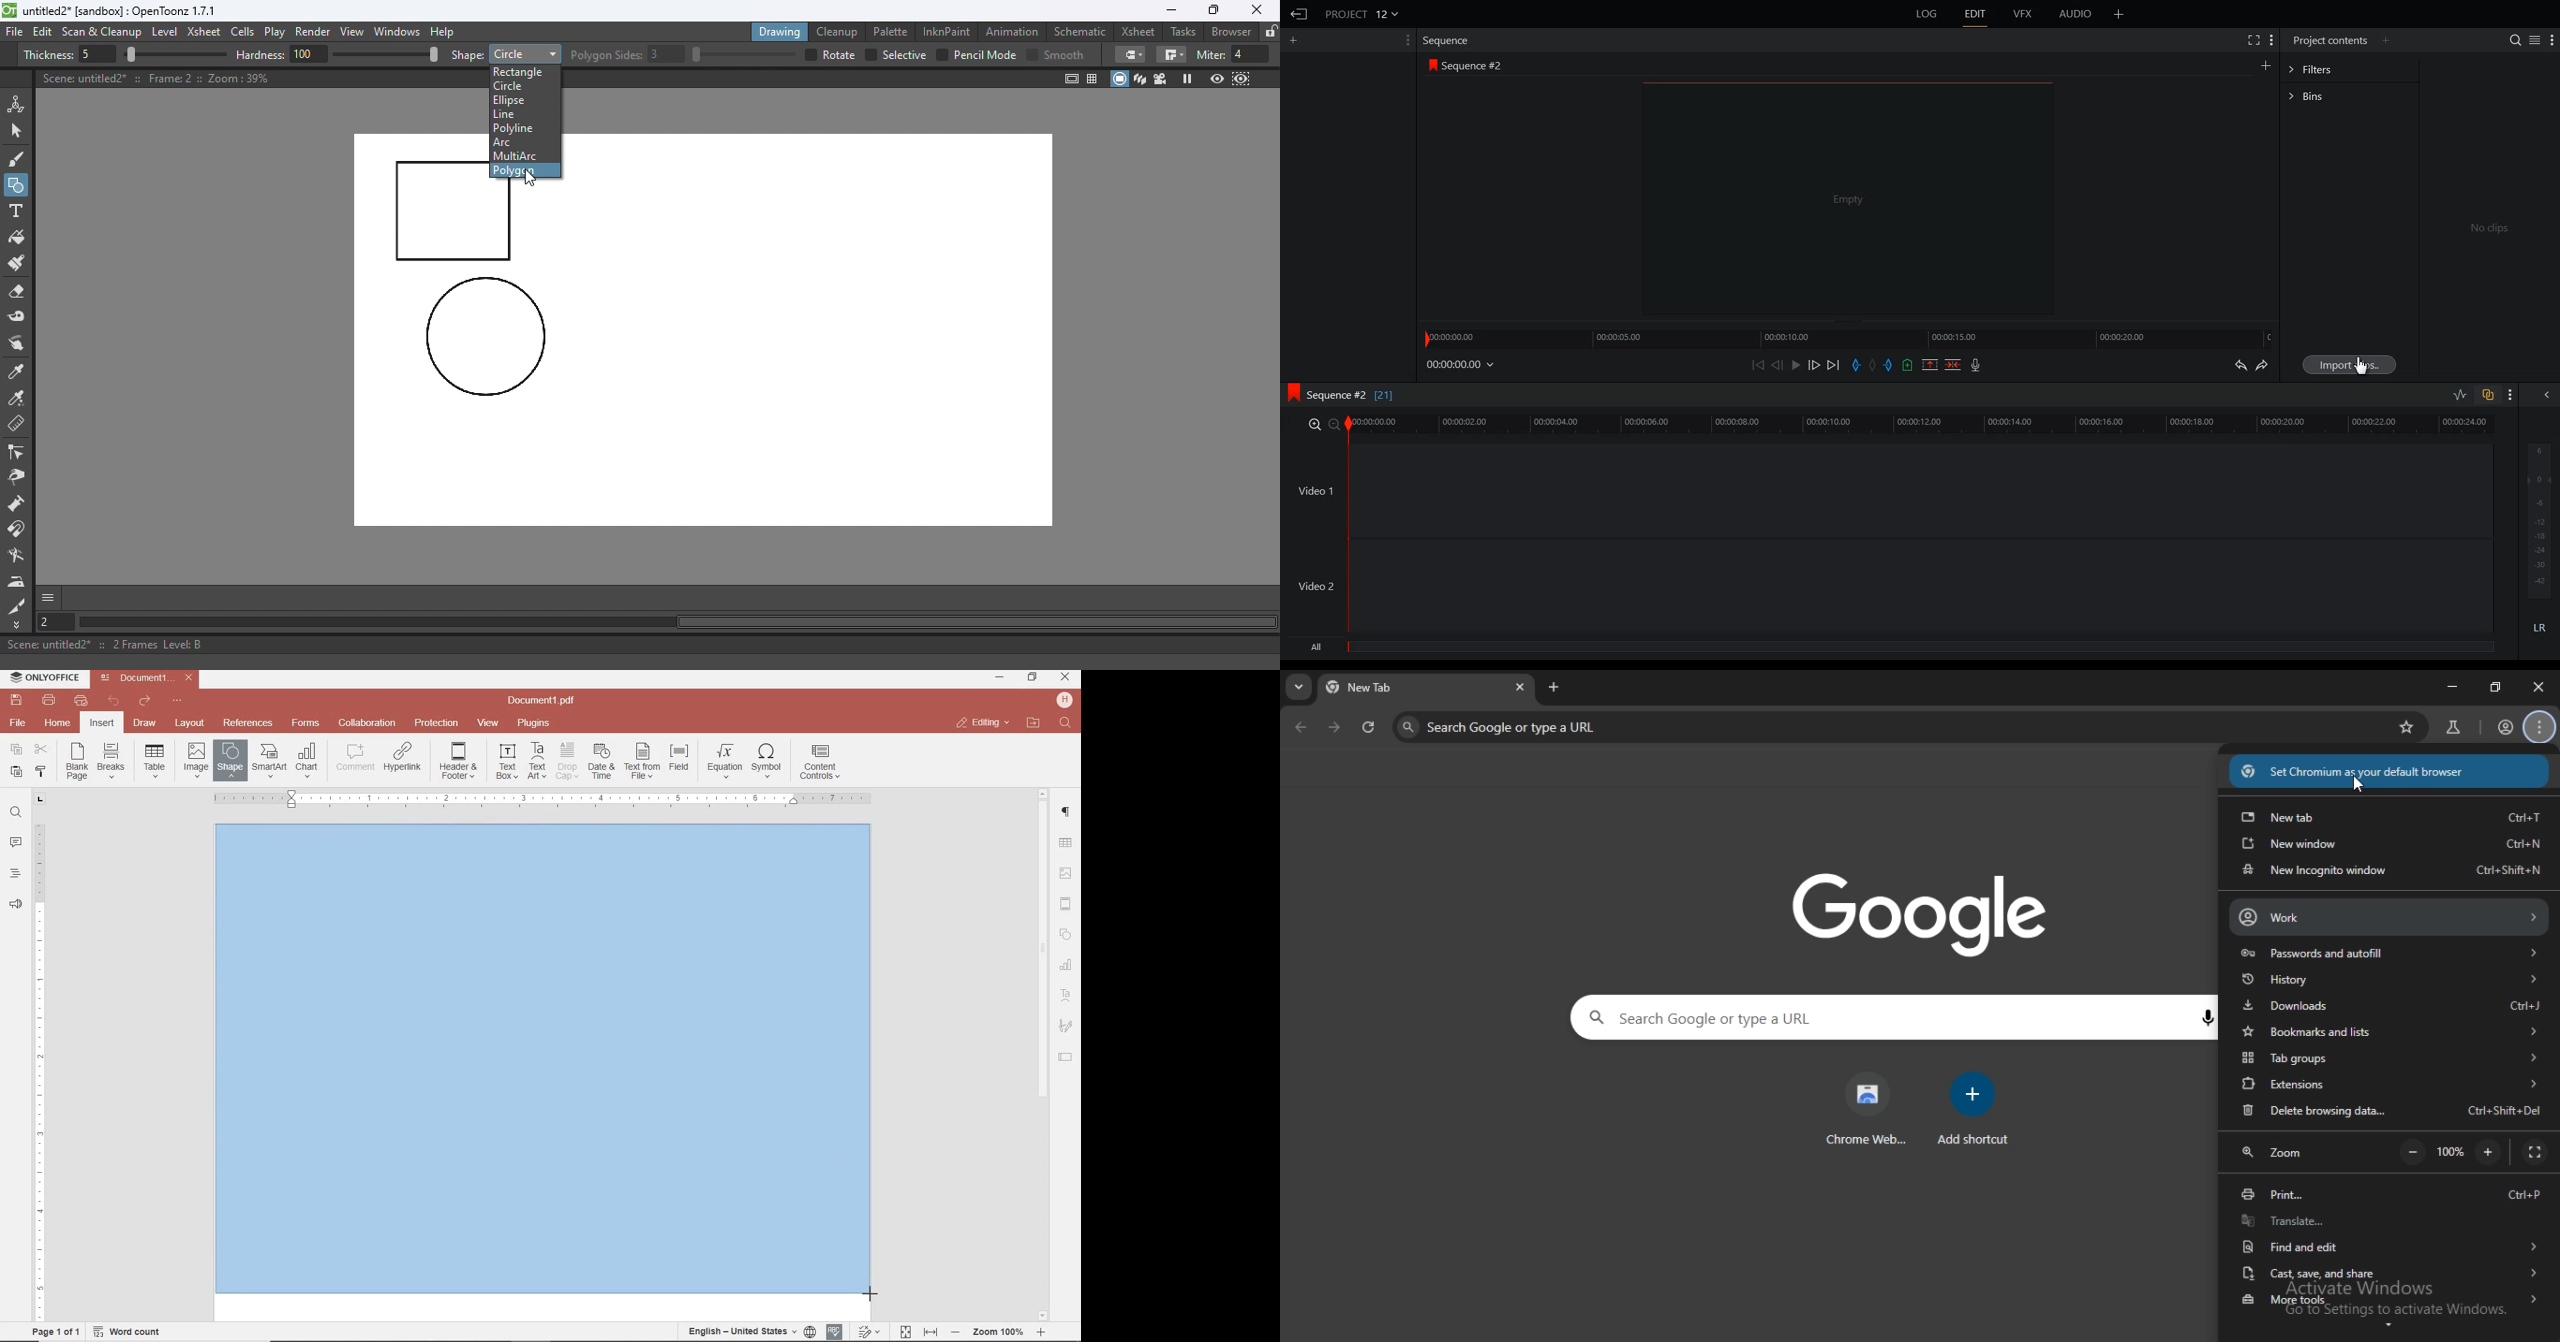 The width and height of the screenshot is (2576, 1344). I want to click on Show Setting Menu, so click(1403, 41).